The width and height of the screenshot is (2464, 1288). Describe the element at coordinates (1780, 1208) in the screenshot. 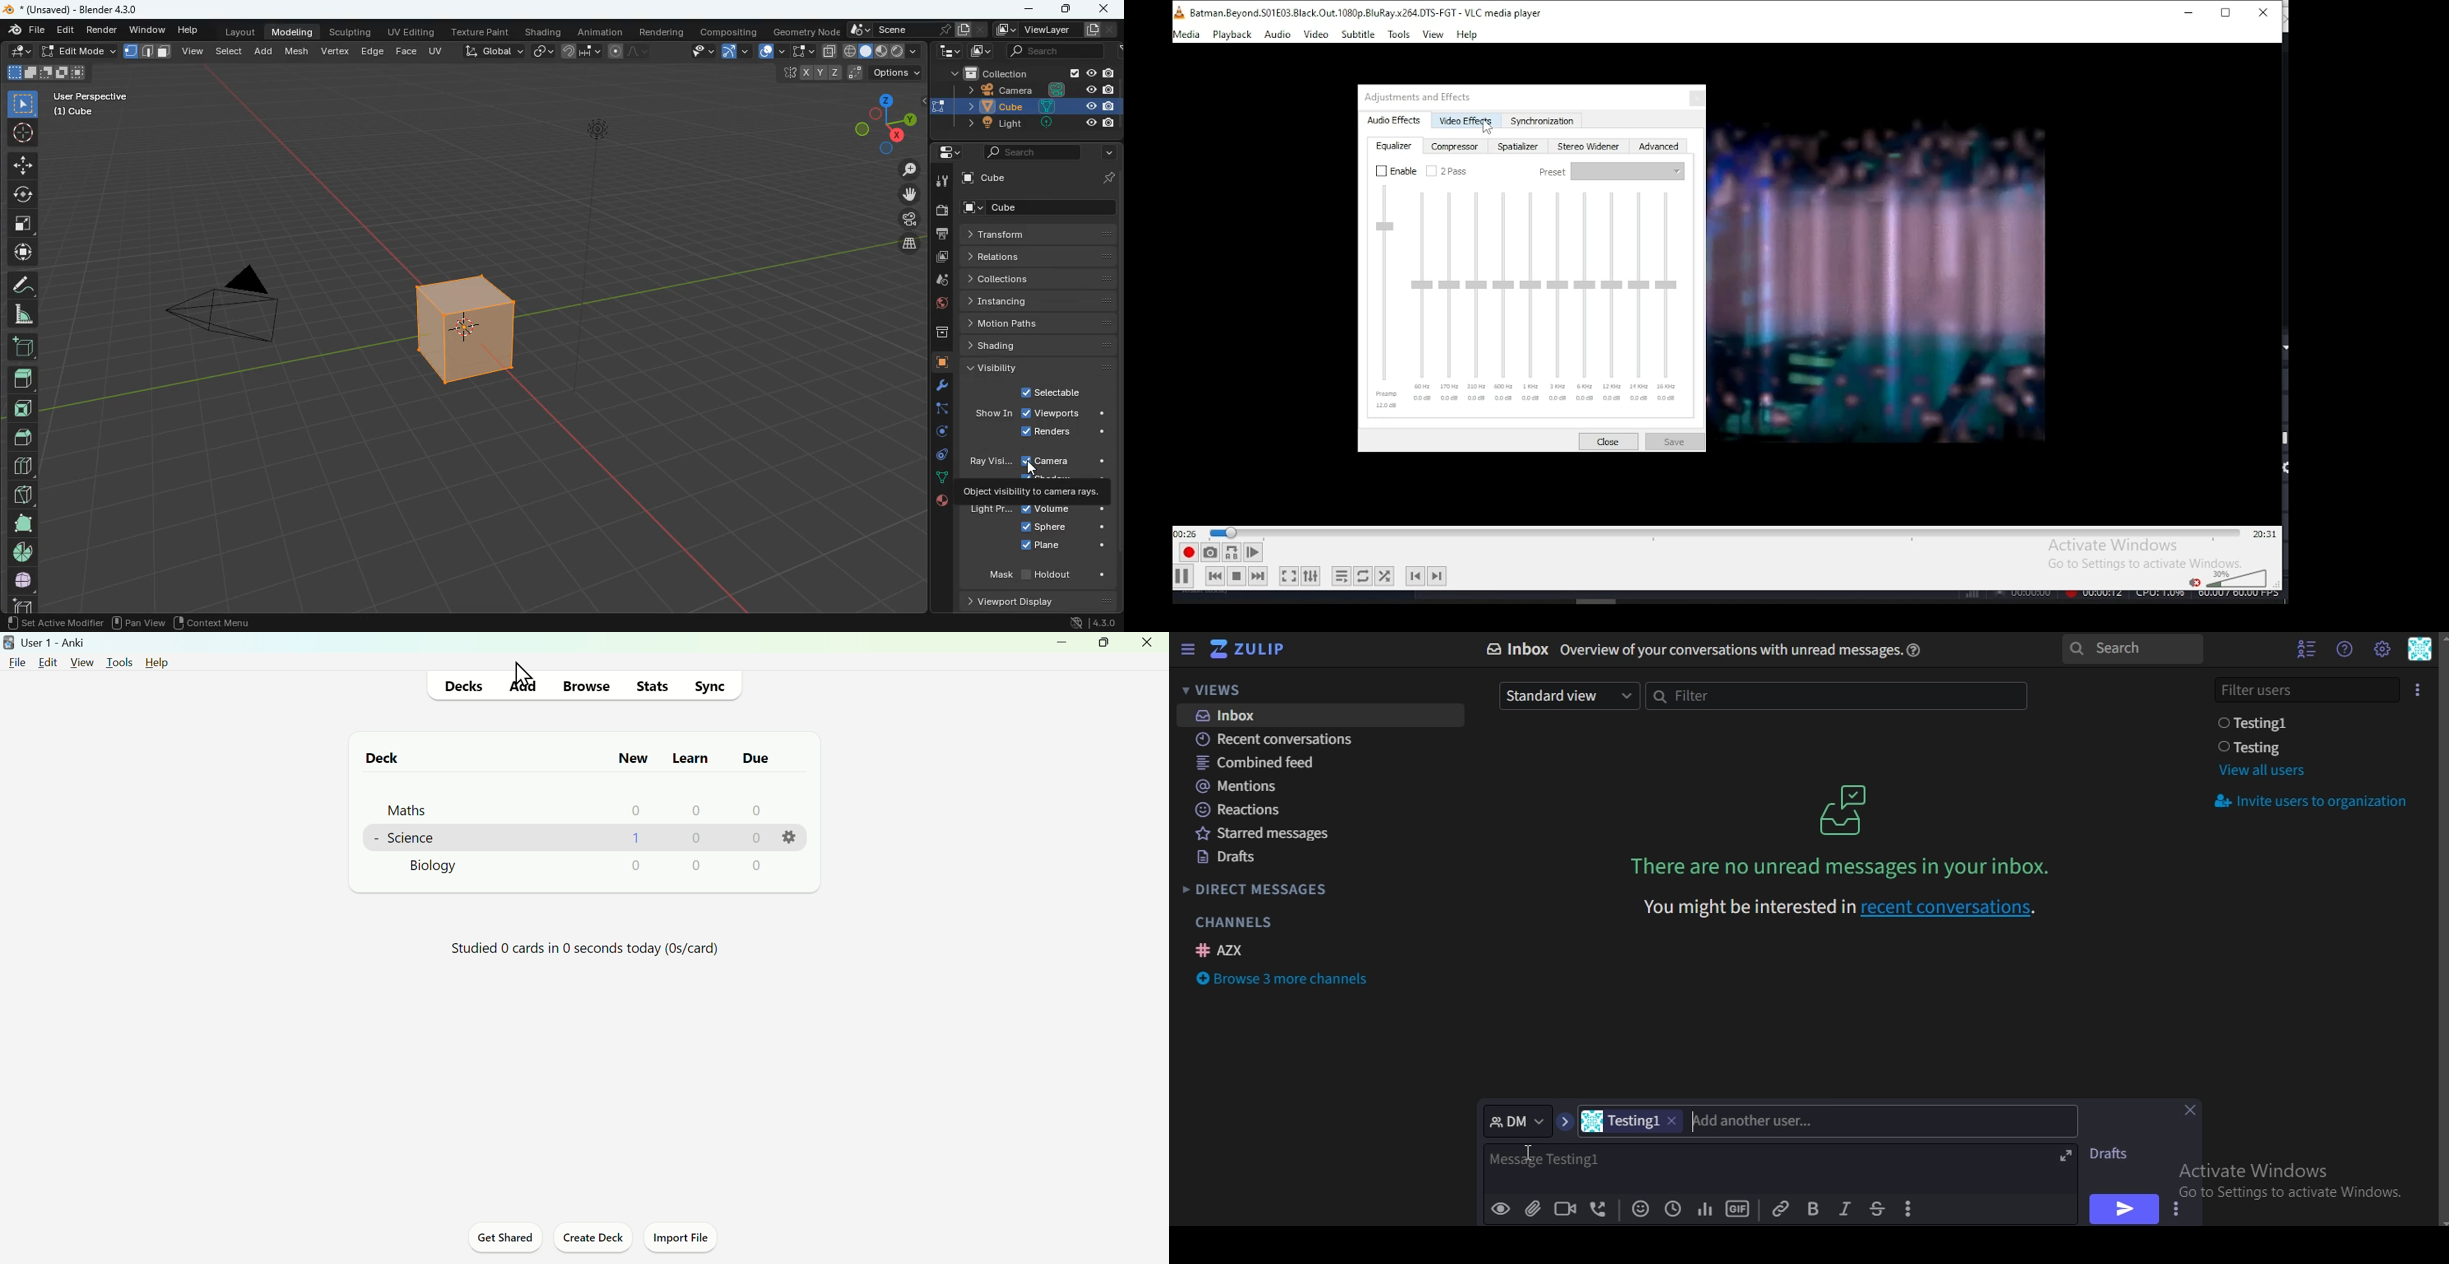

I see `link` at that location.